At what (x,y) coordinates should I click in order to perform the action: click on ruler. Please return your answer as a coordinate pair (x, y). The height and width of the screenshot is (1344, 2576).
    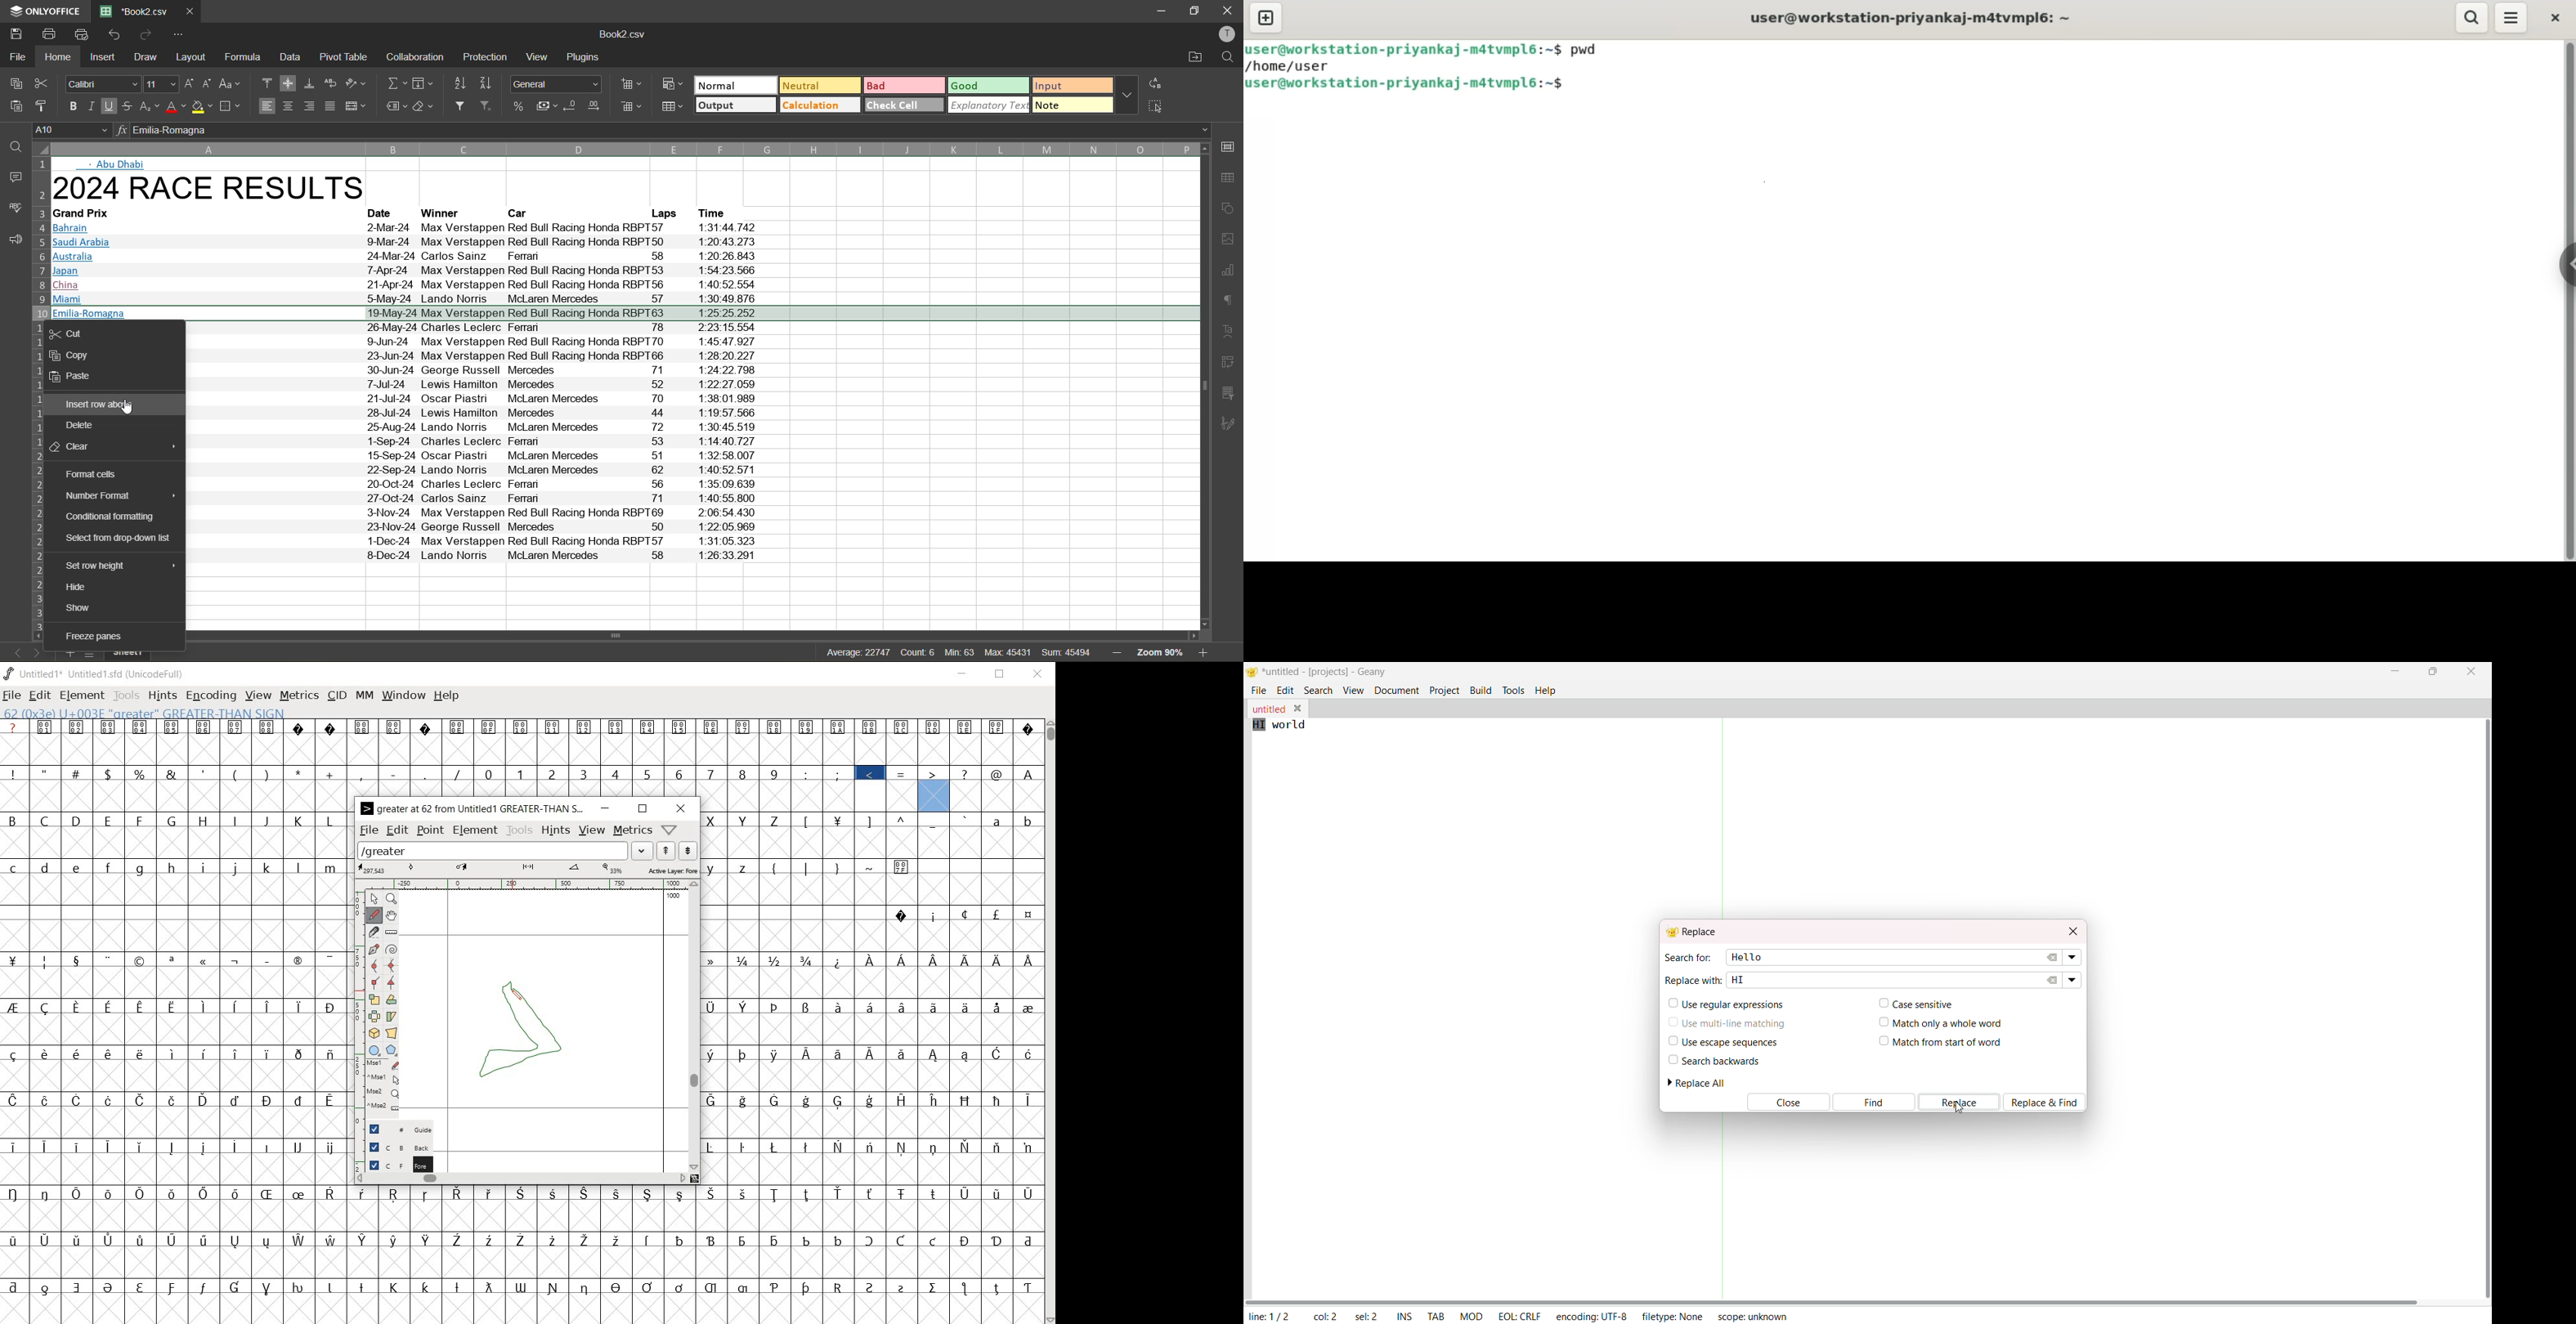
    Looking at the image, I should click on (524, 884).